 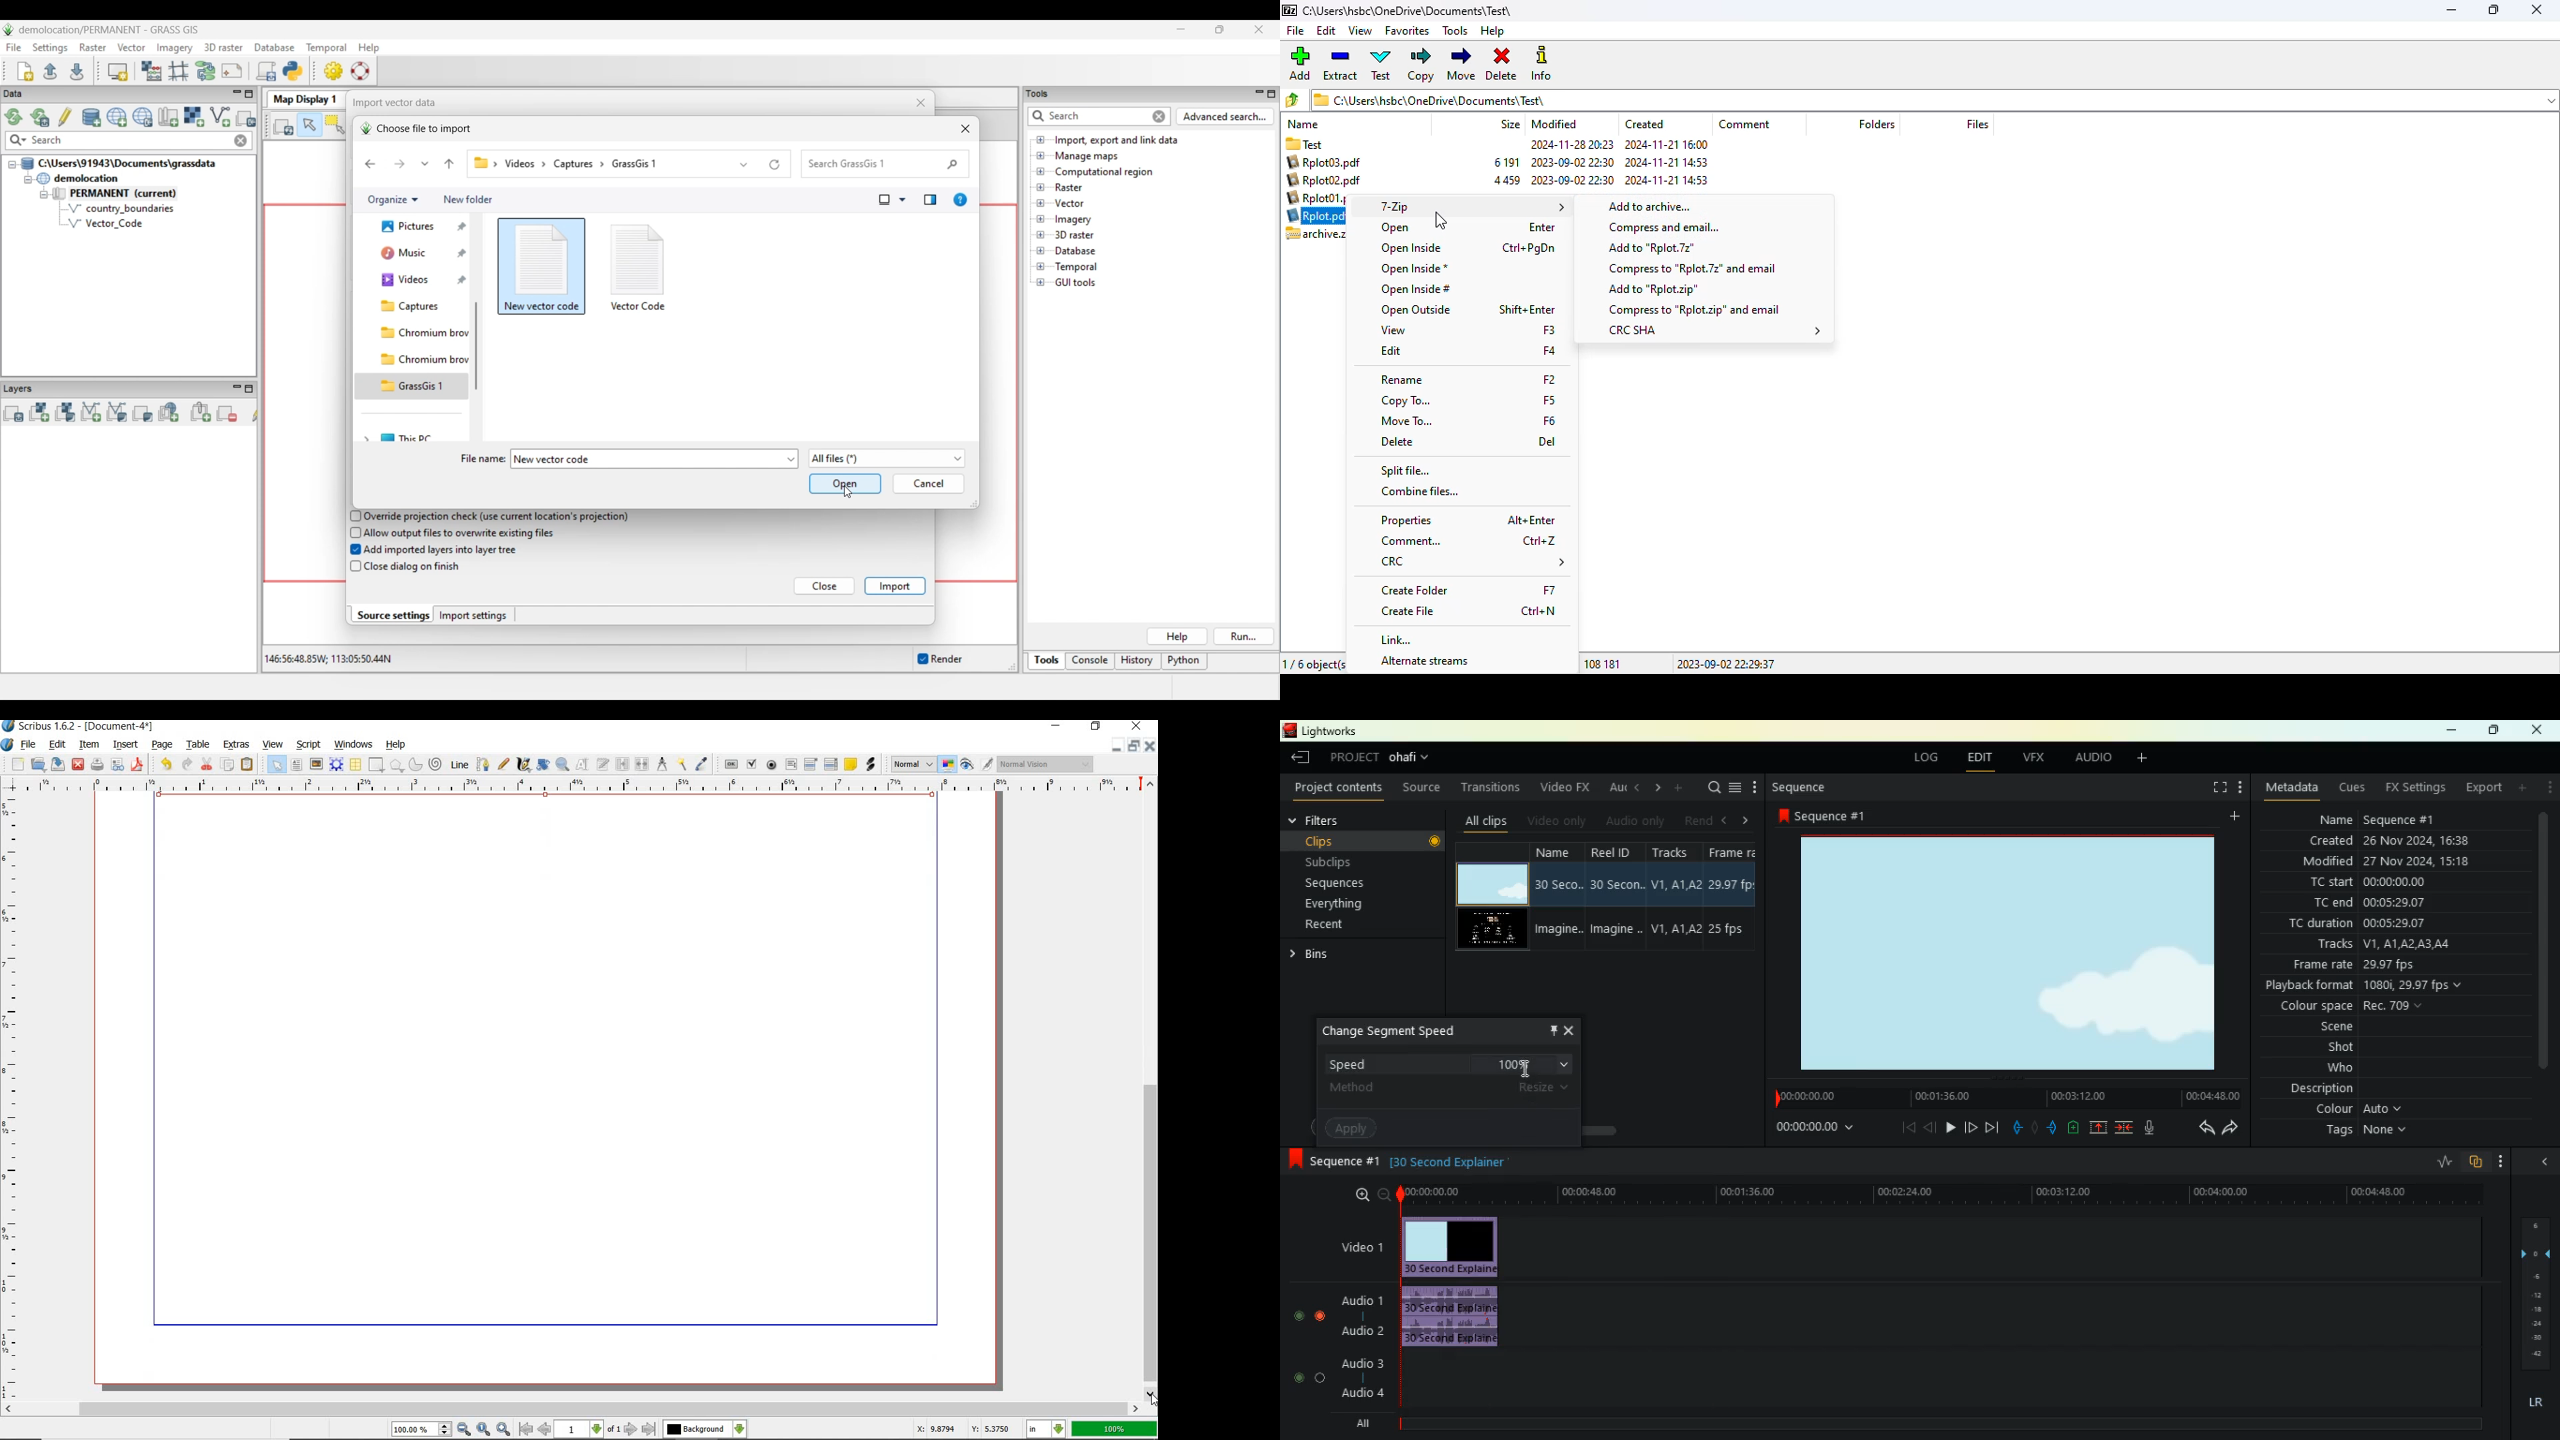 I want to click on select, so click(x=275, y=763).